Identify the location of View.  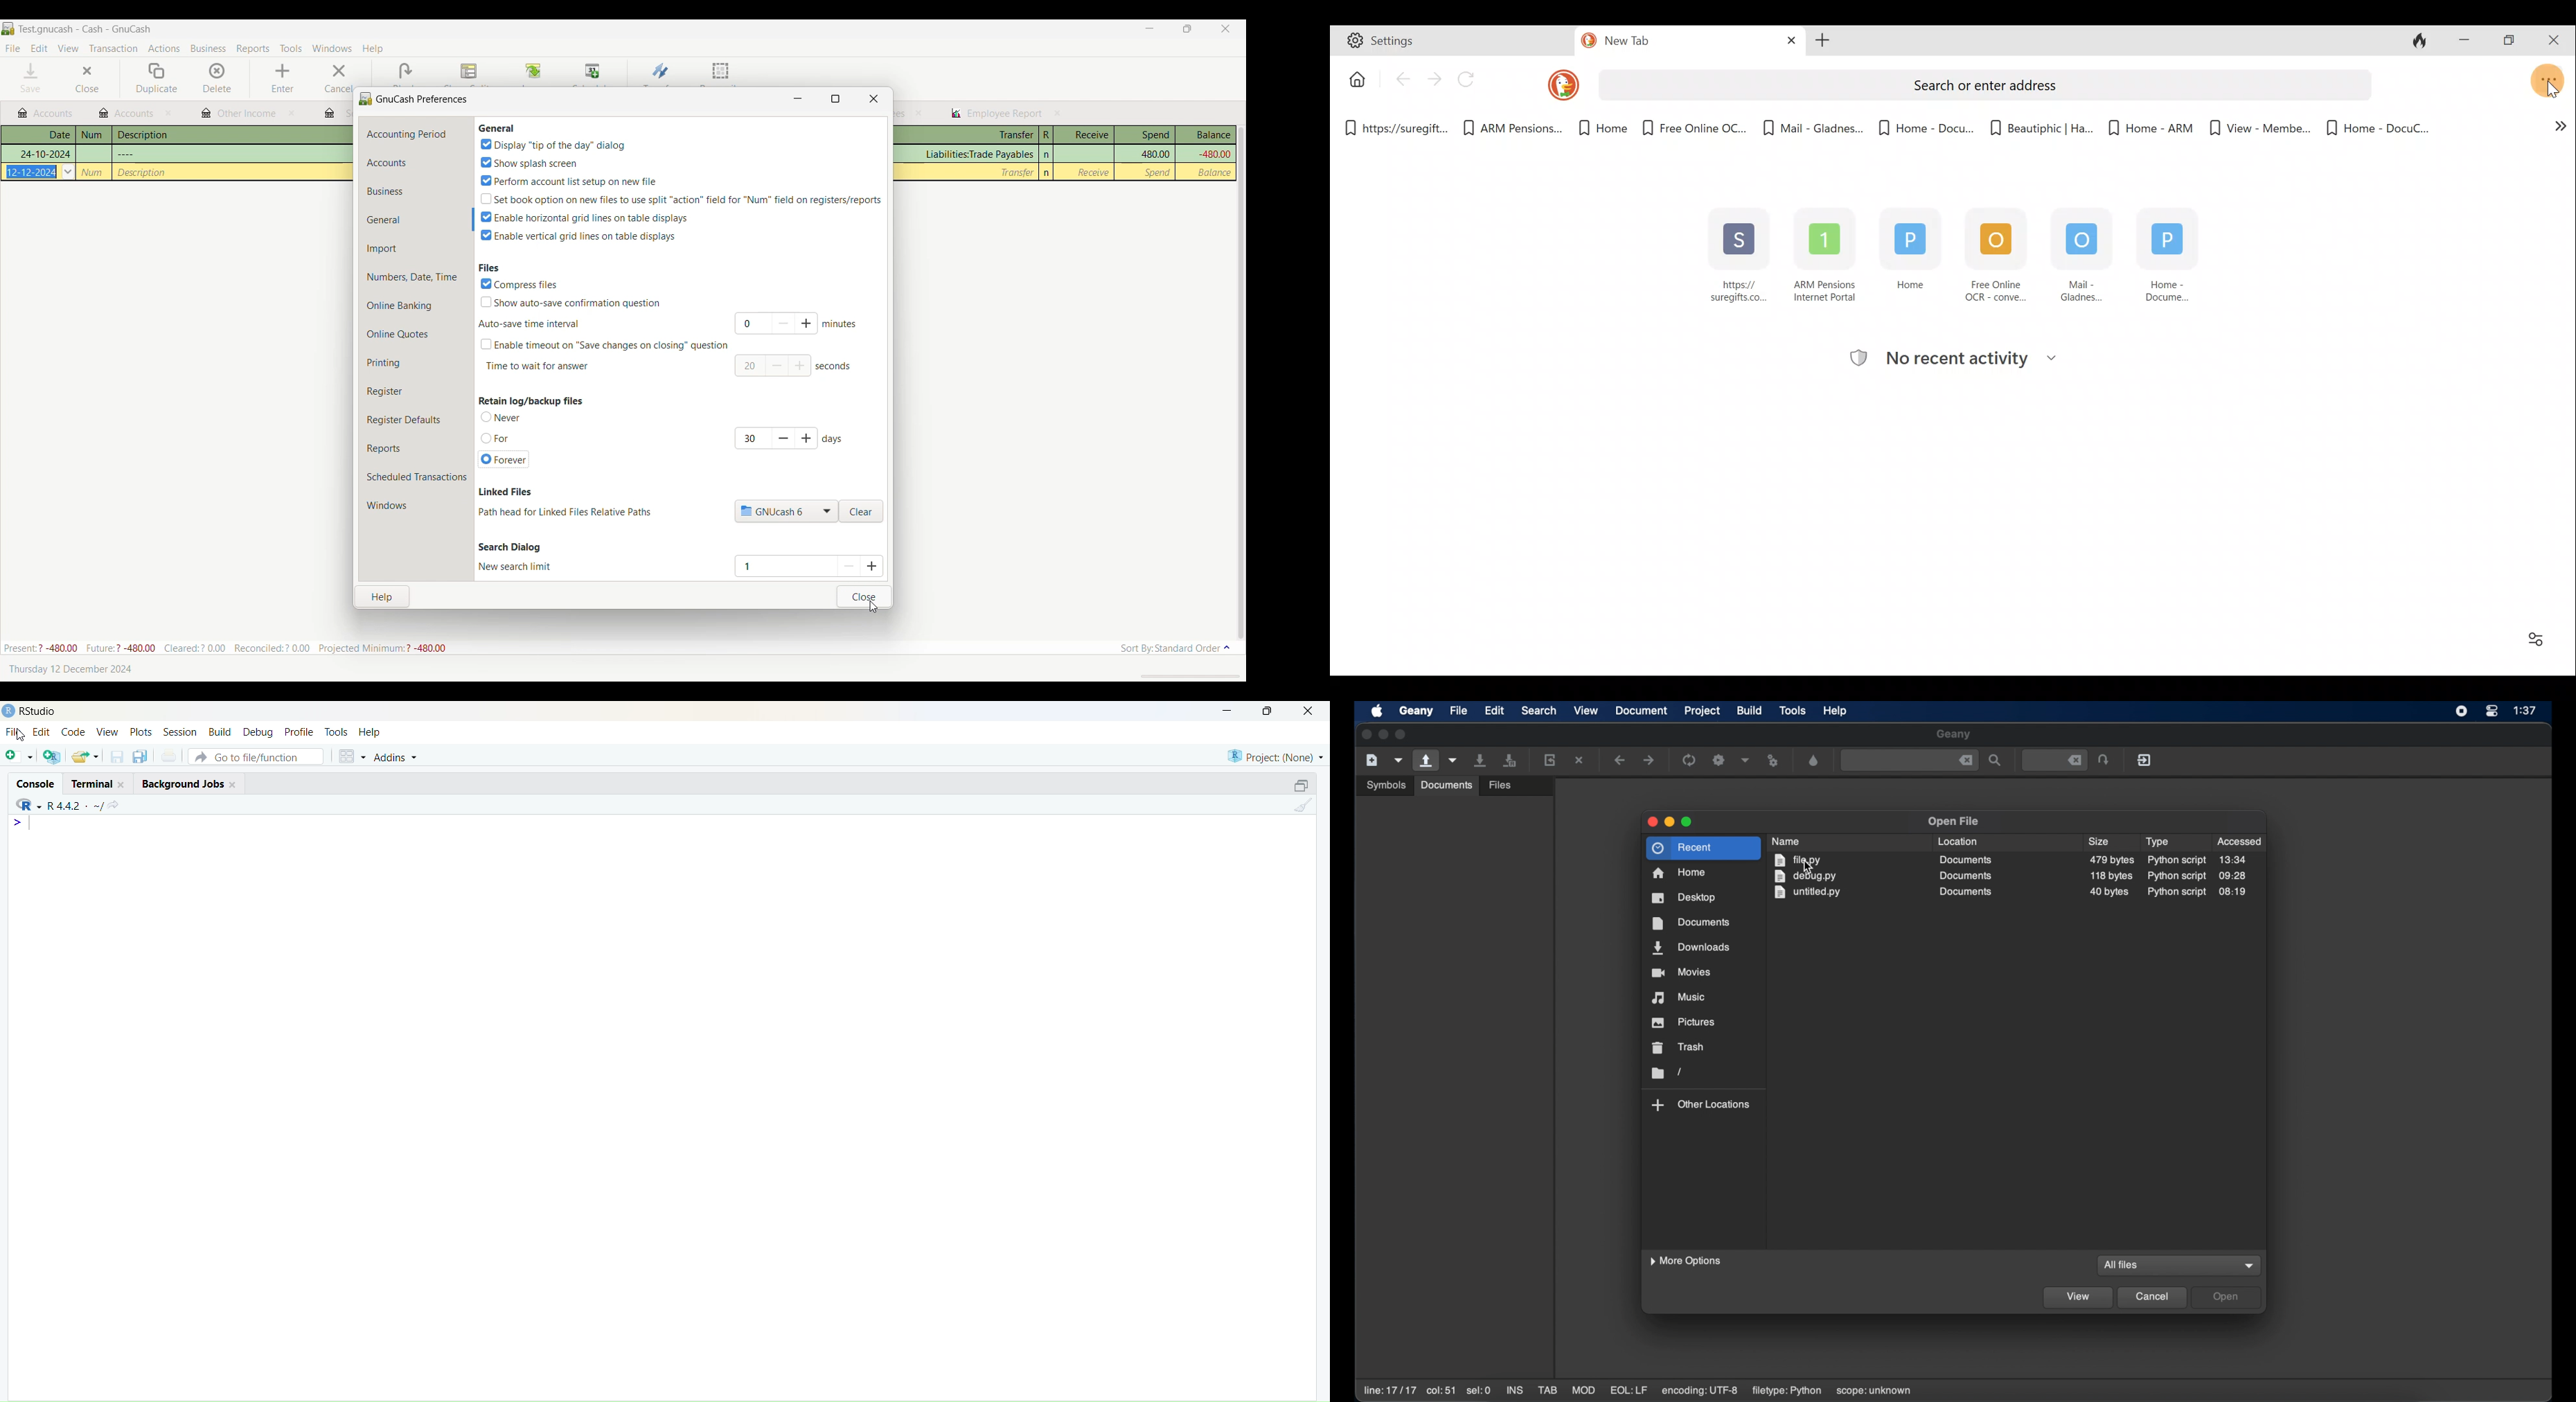
(107, 733).